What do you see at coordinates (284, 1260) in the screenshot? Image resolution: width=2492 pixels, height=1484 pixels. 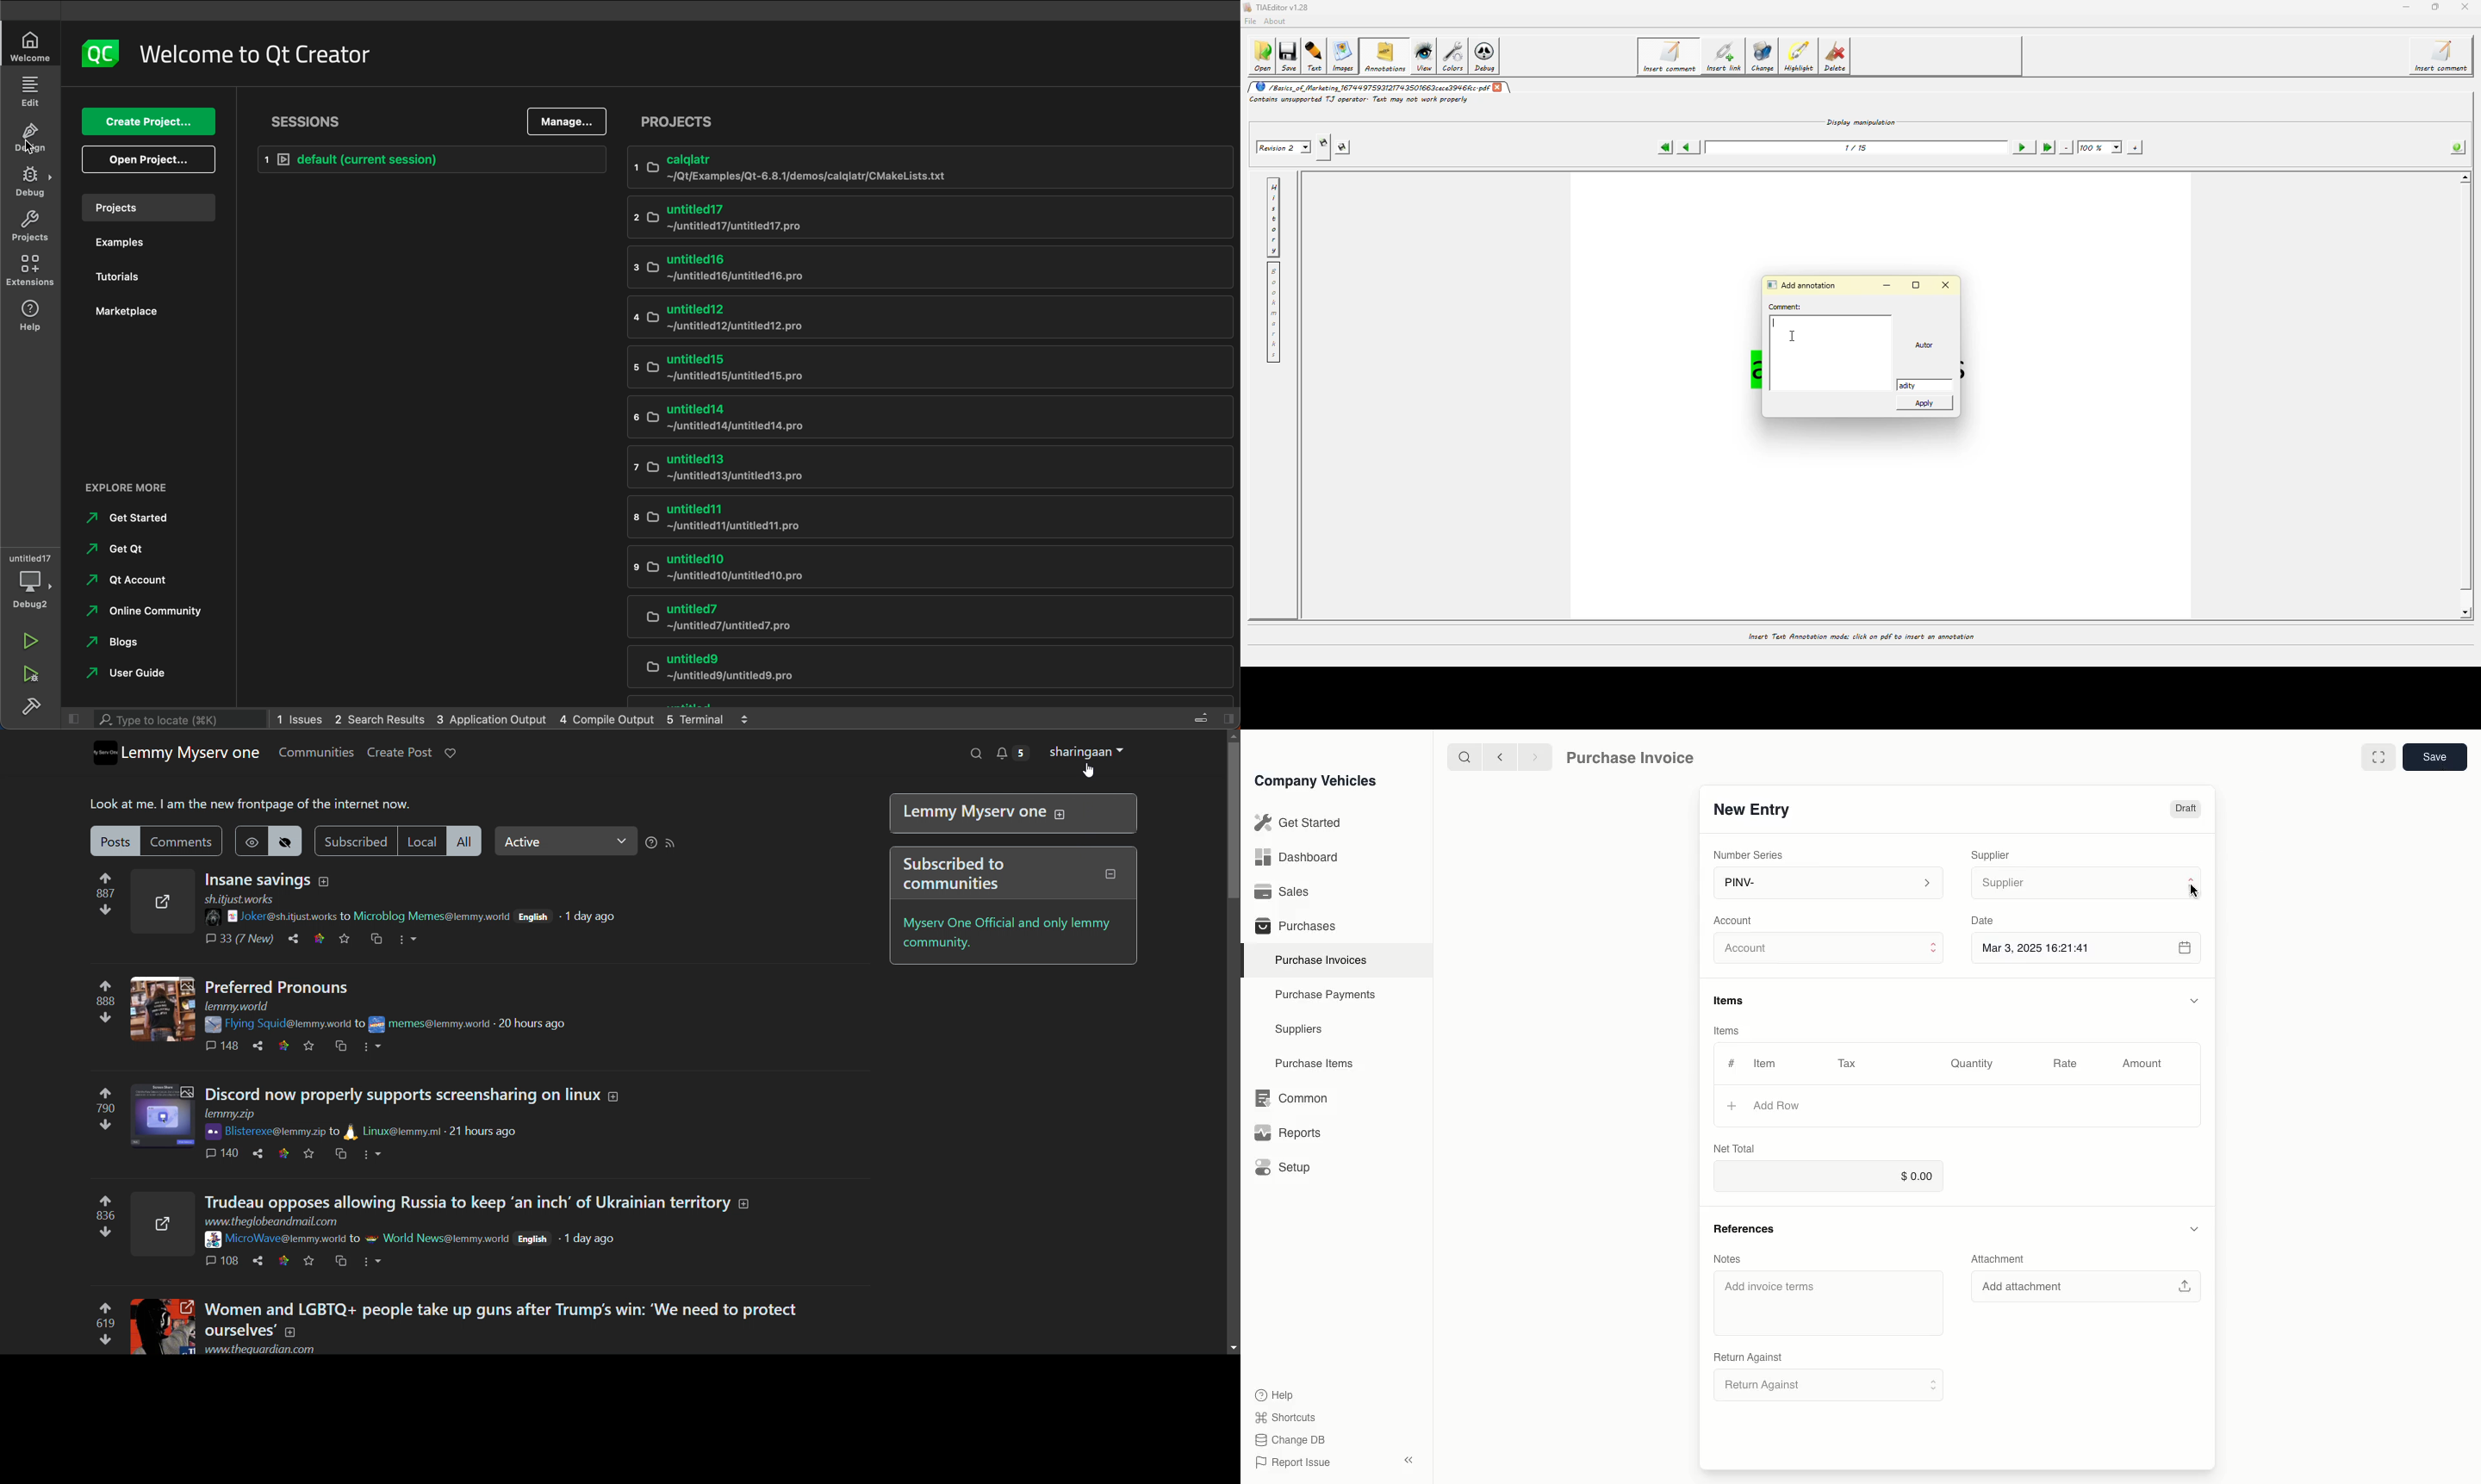 I see `link` at bounding box center [284, 1260].